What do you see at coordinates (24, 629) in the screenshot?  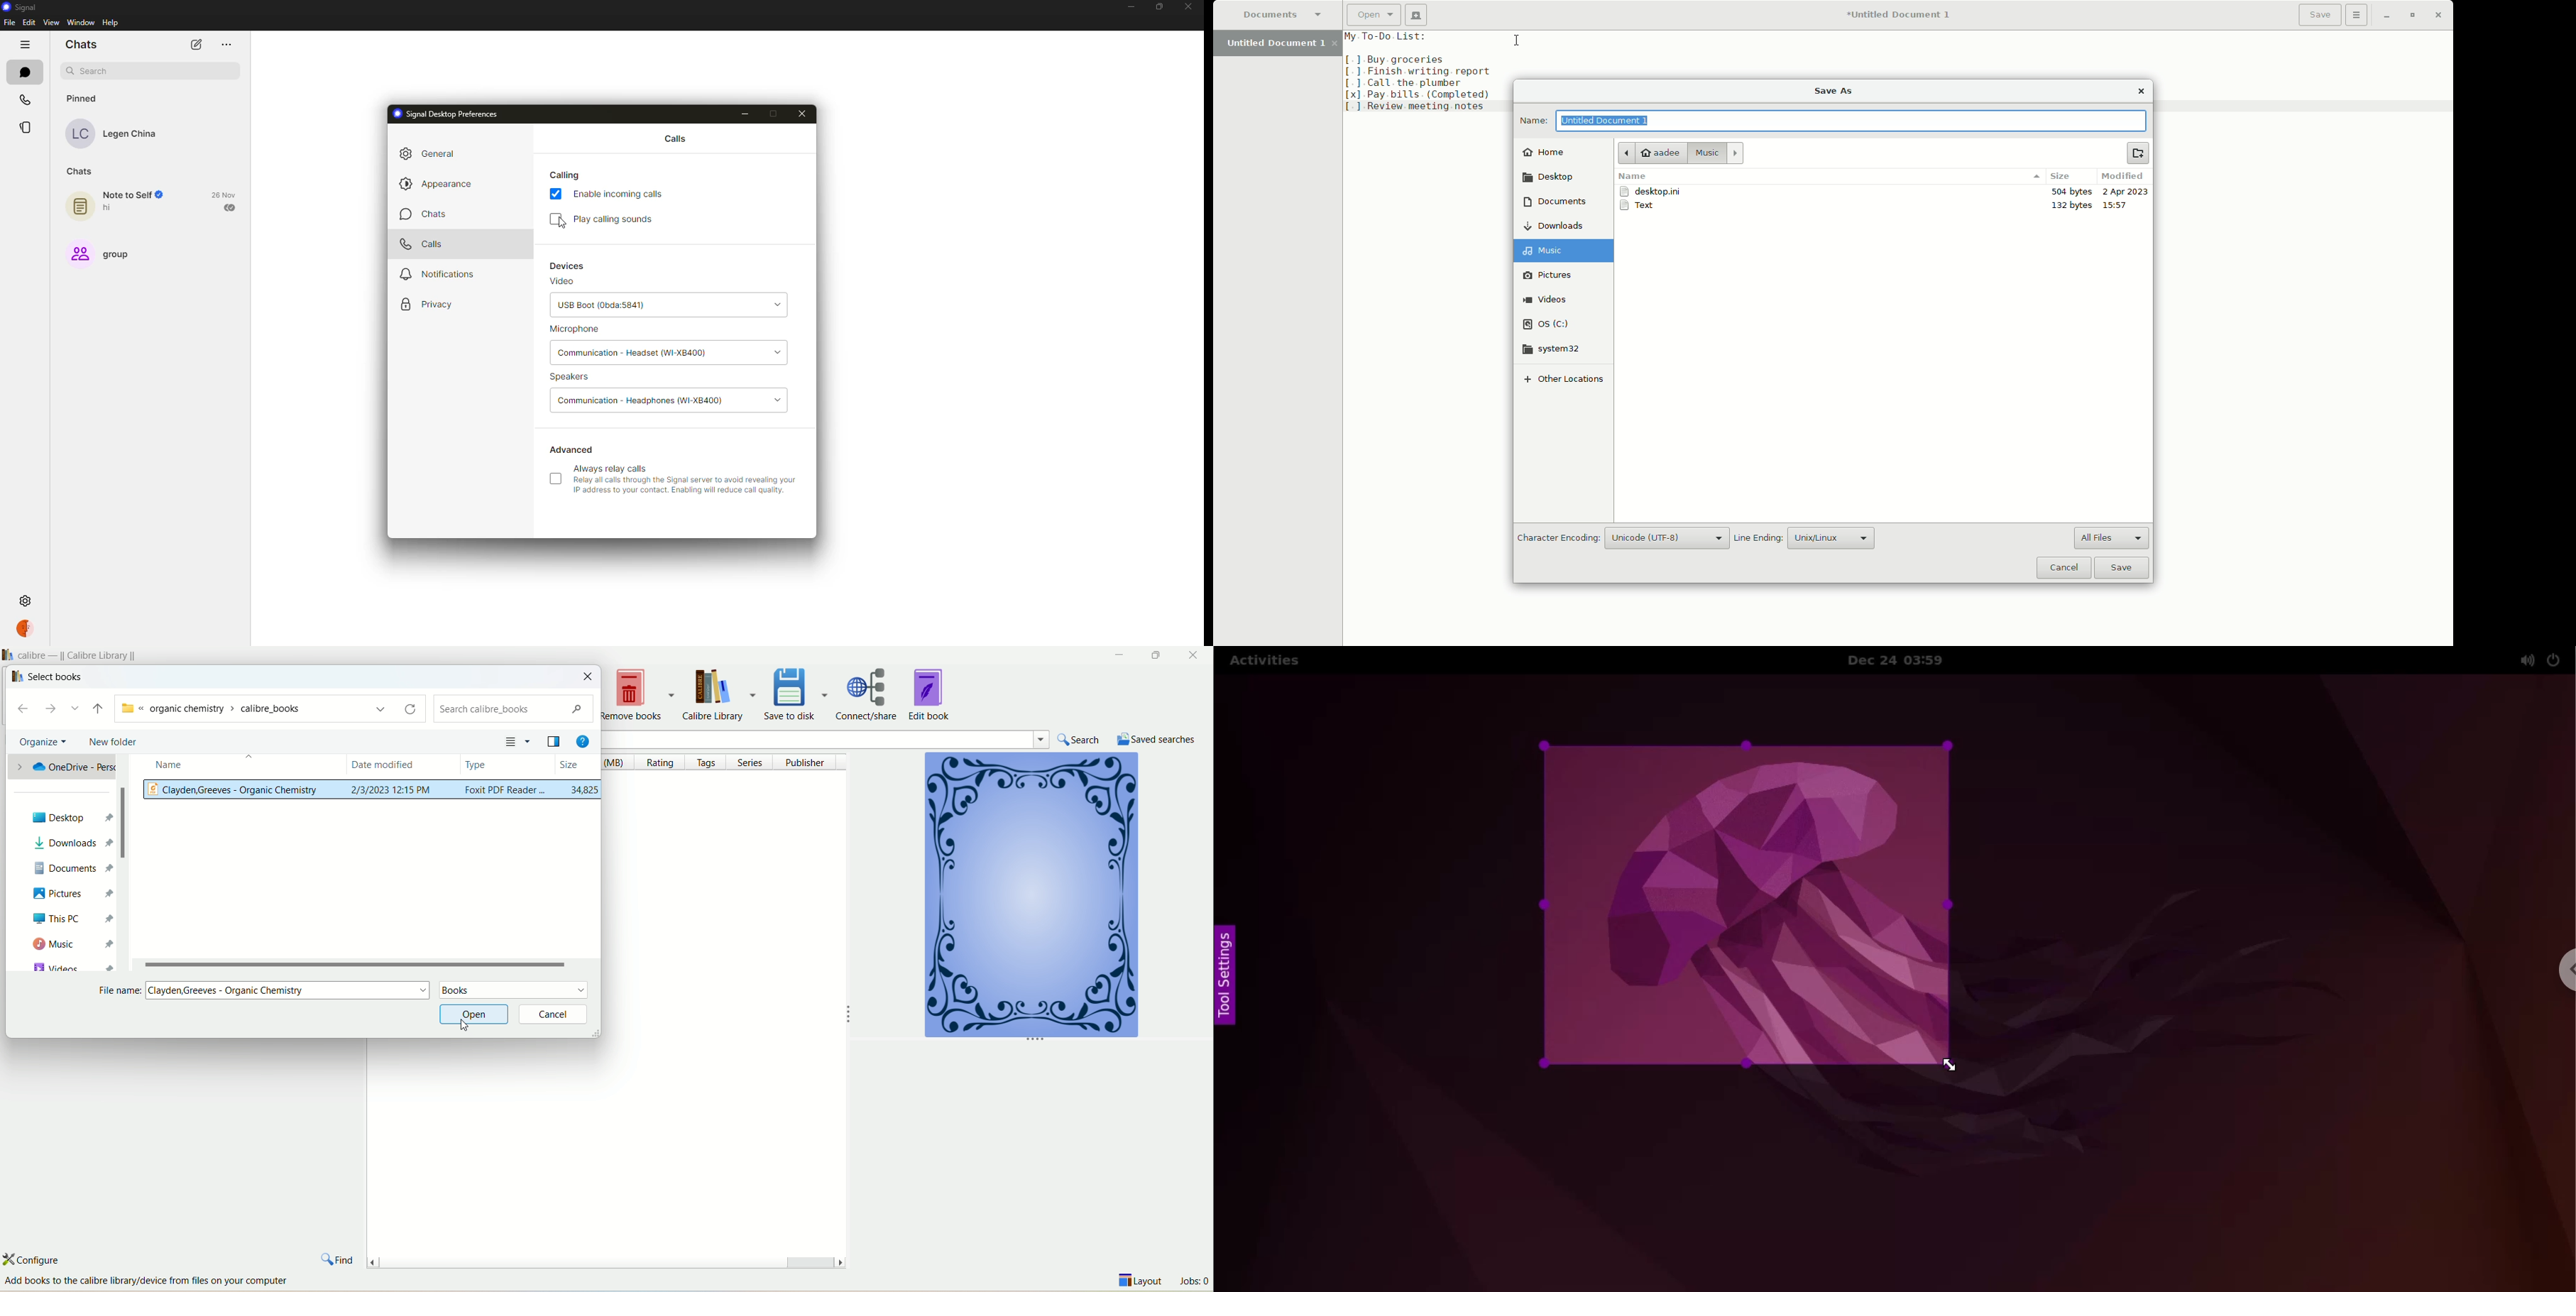 I see `profile` at bounding box center [24, 629].